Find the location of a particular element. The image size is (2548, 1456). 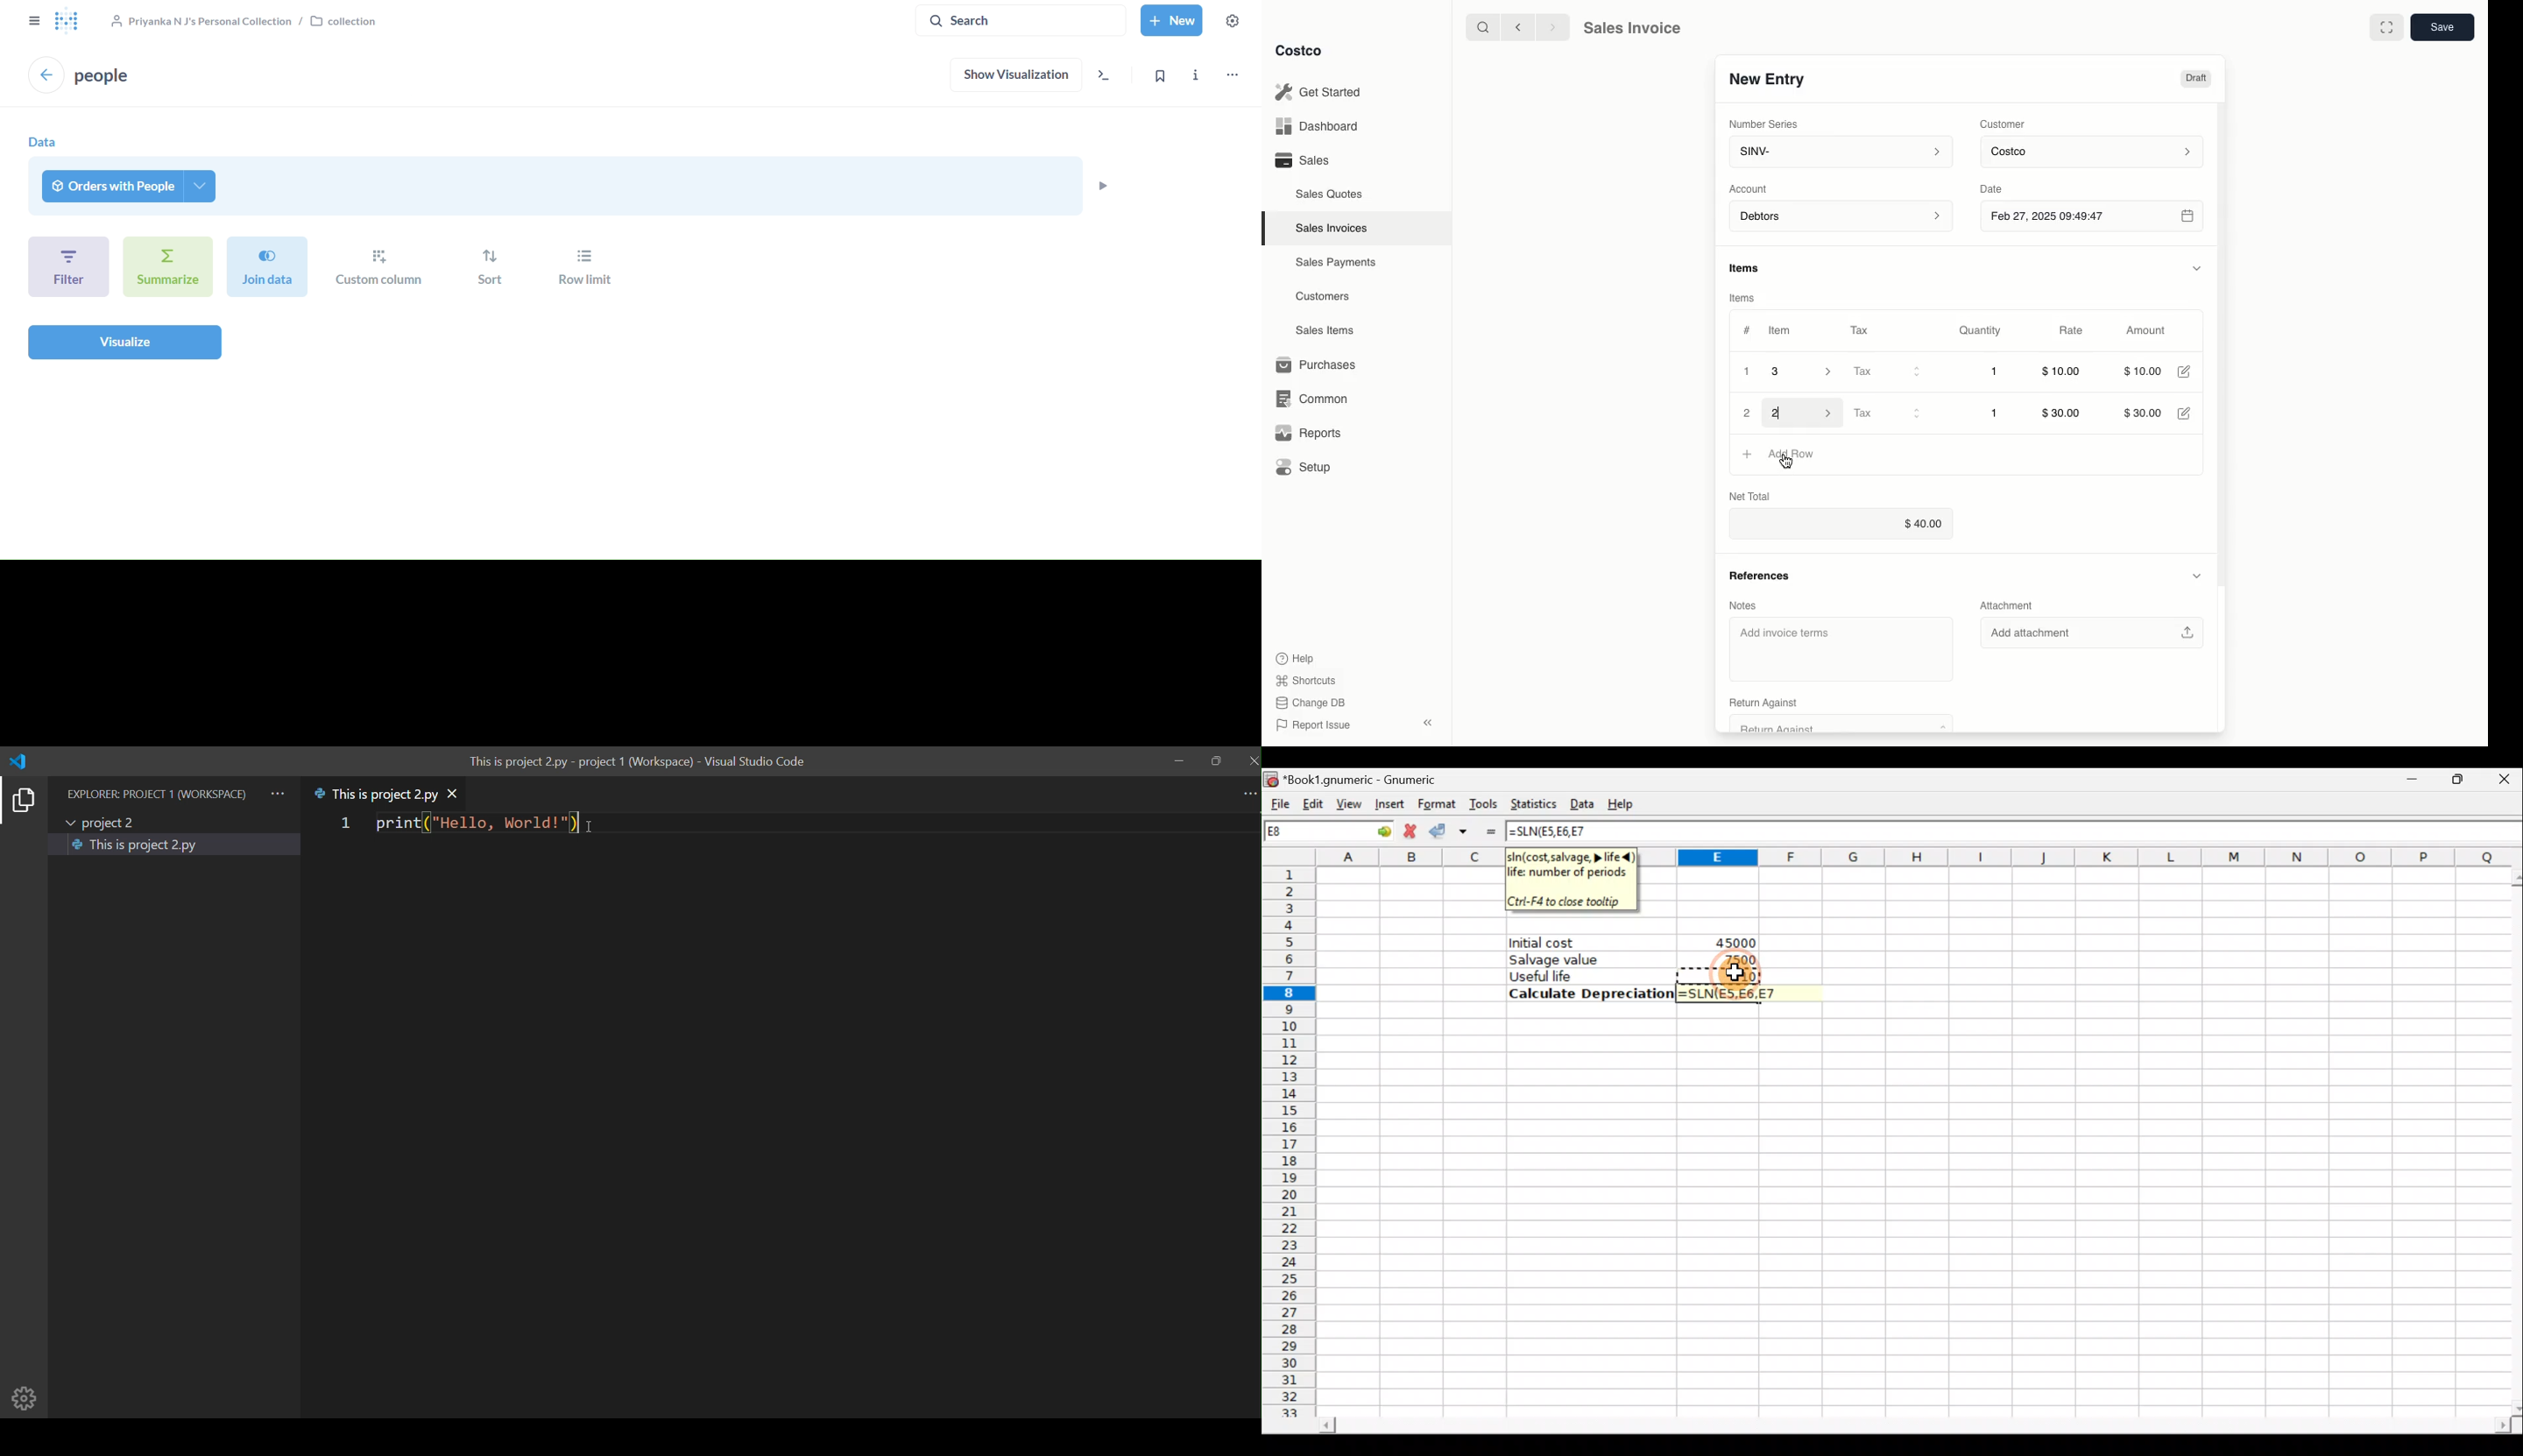

Change DB is located at coordinates (1313, 700).